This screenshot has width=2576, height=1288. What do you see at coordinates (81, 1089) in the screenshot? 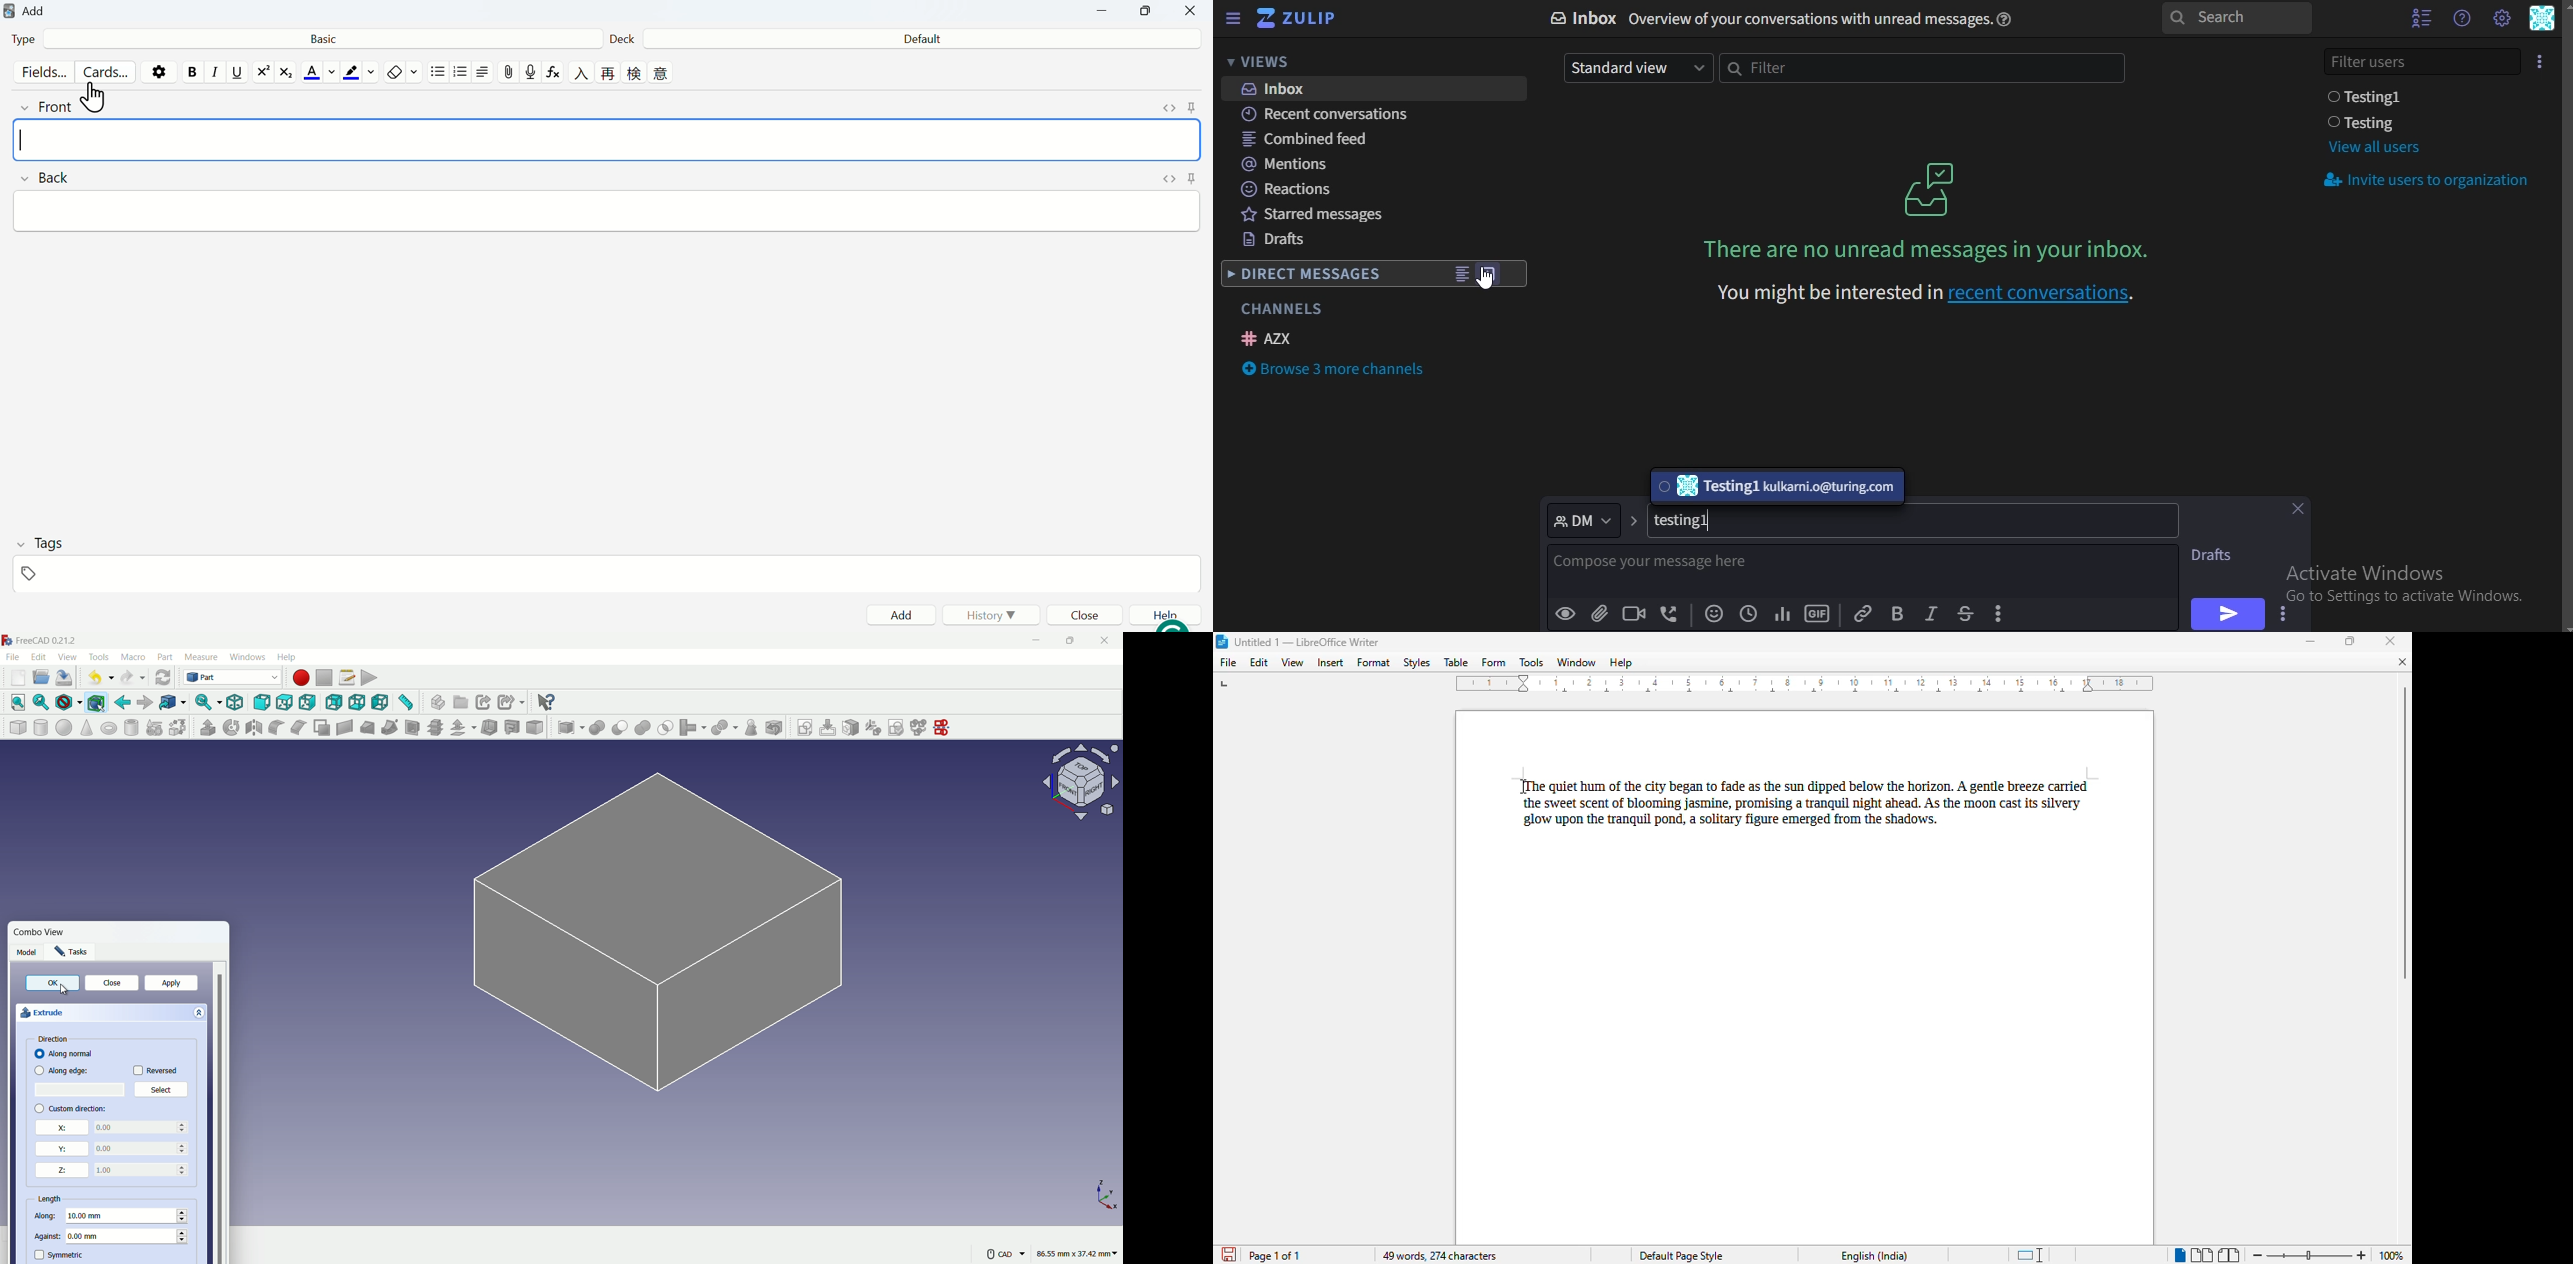
I see `select place` at bounding box center [81, 1089].